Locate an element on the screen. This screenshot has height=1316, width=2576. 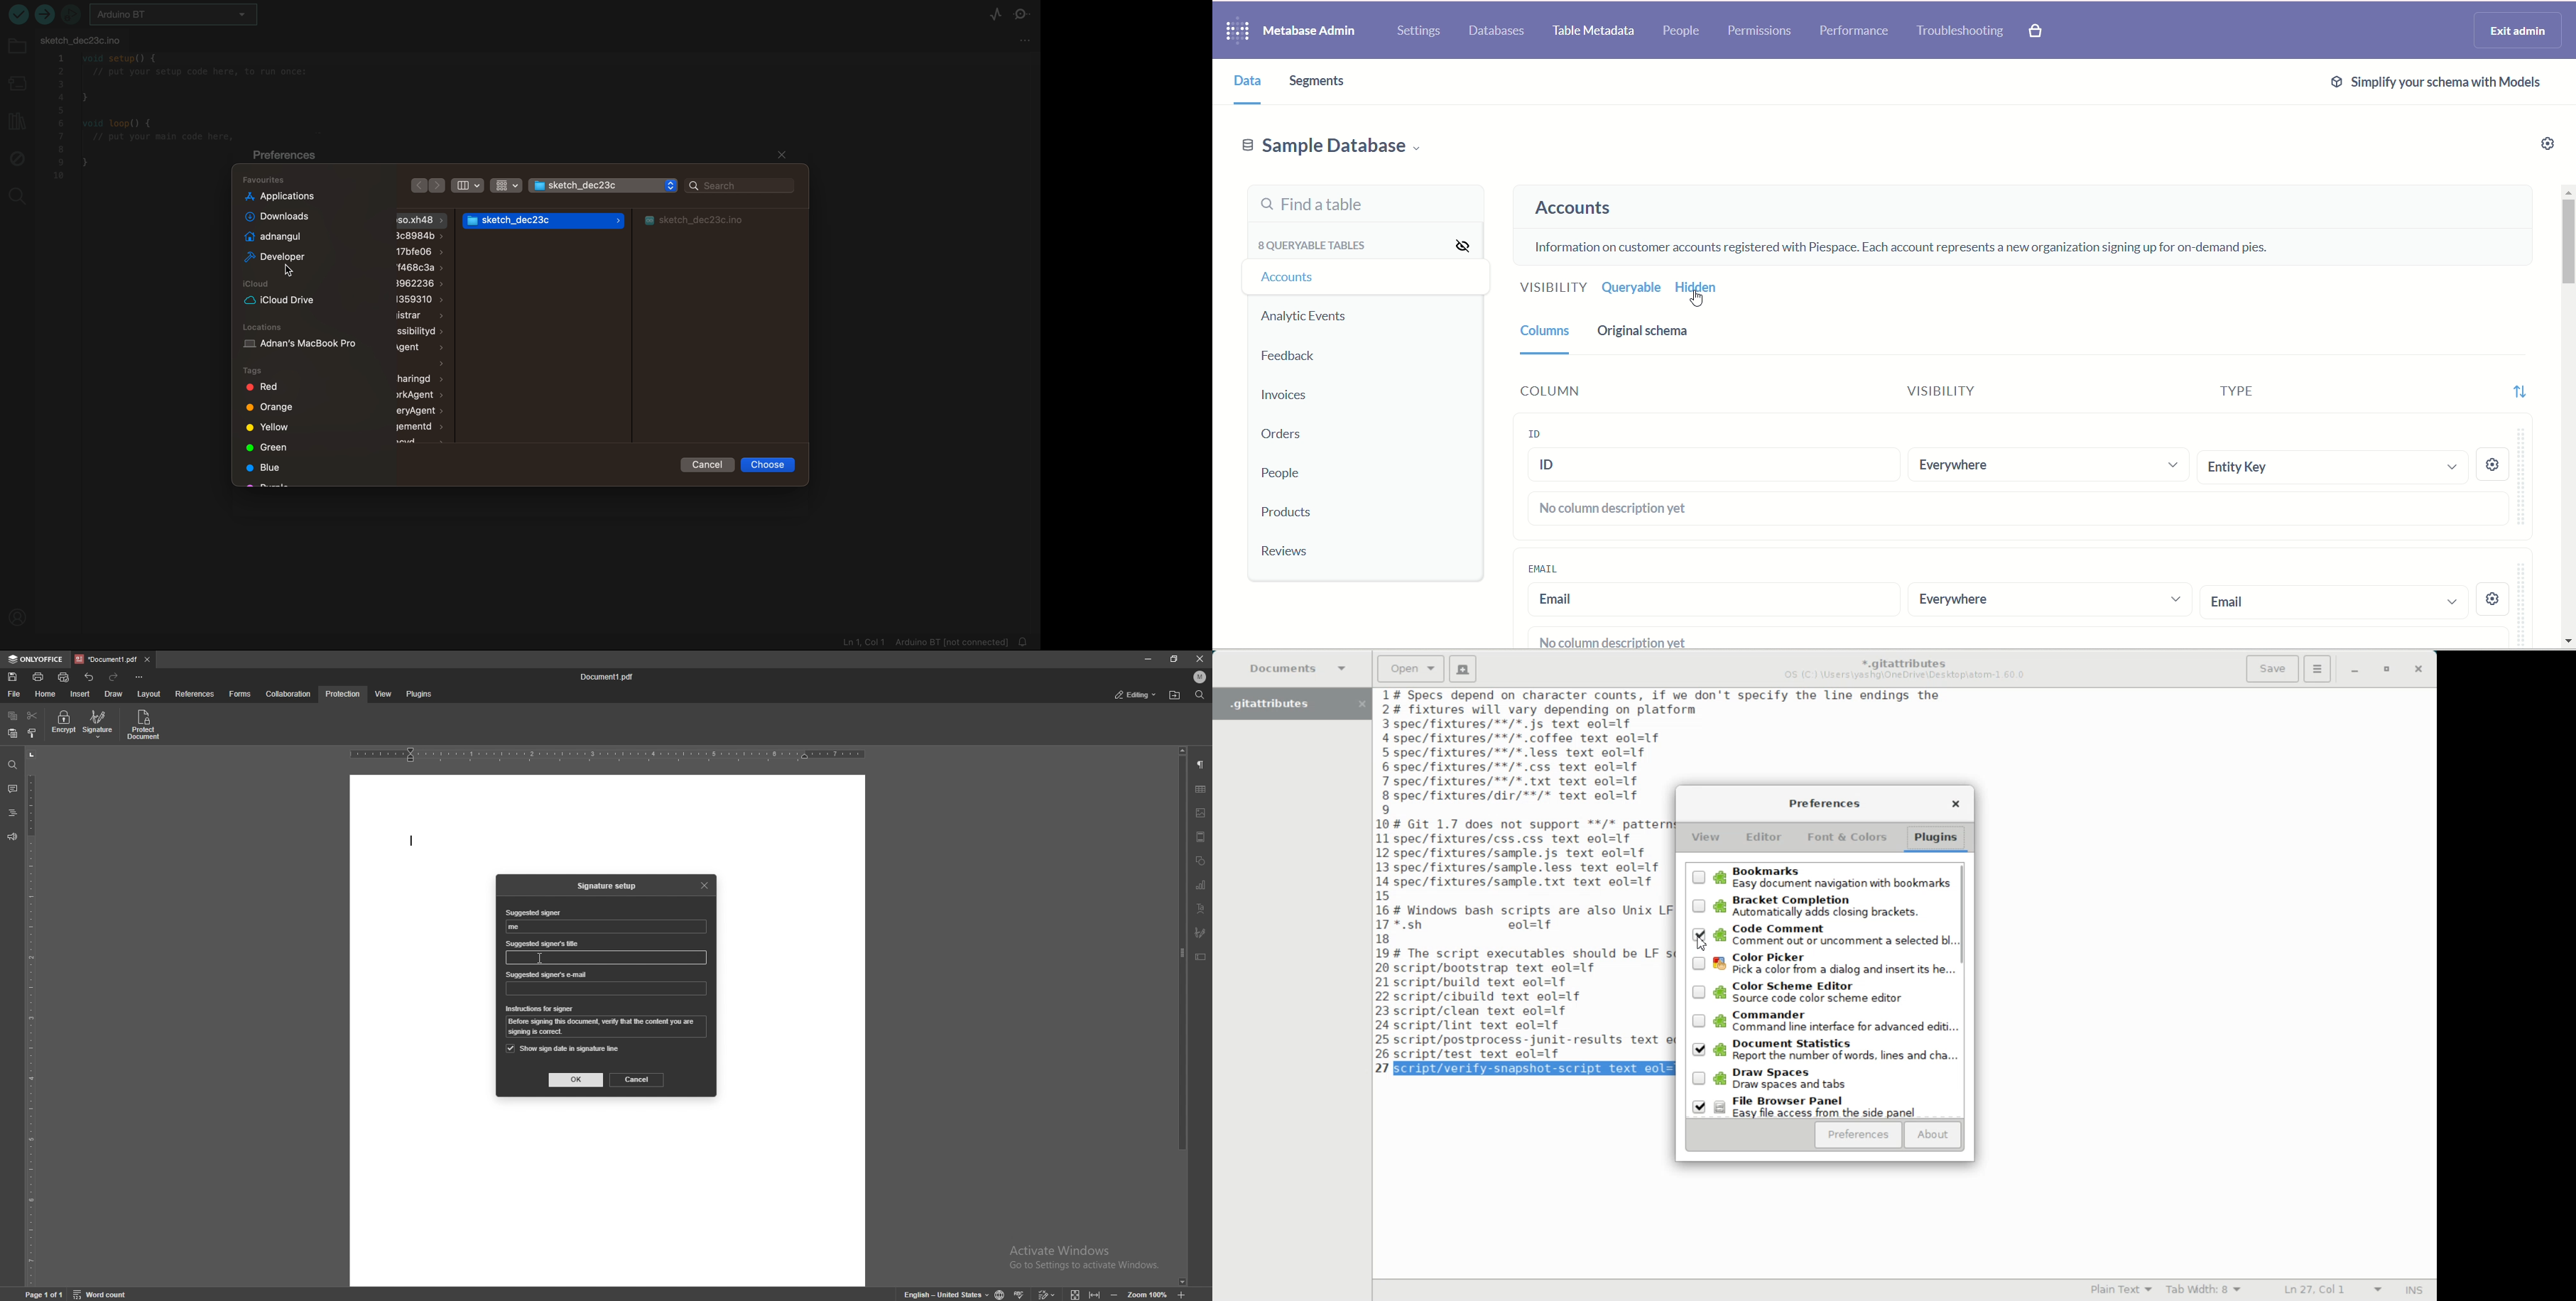
analytic events is located at coordinates (1305, 317).